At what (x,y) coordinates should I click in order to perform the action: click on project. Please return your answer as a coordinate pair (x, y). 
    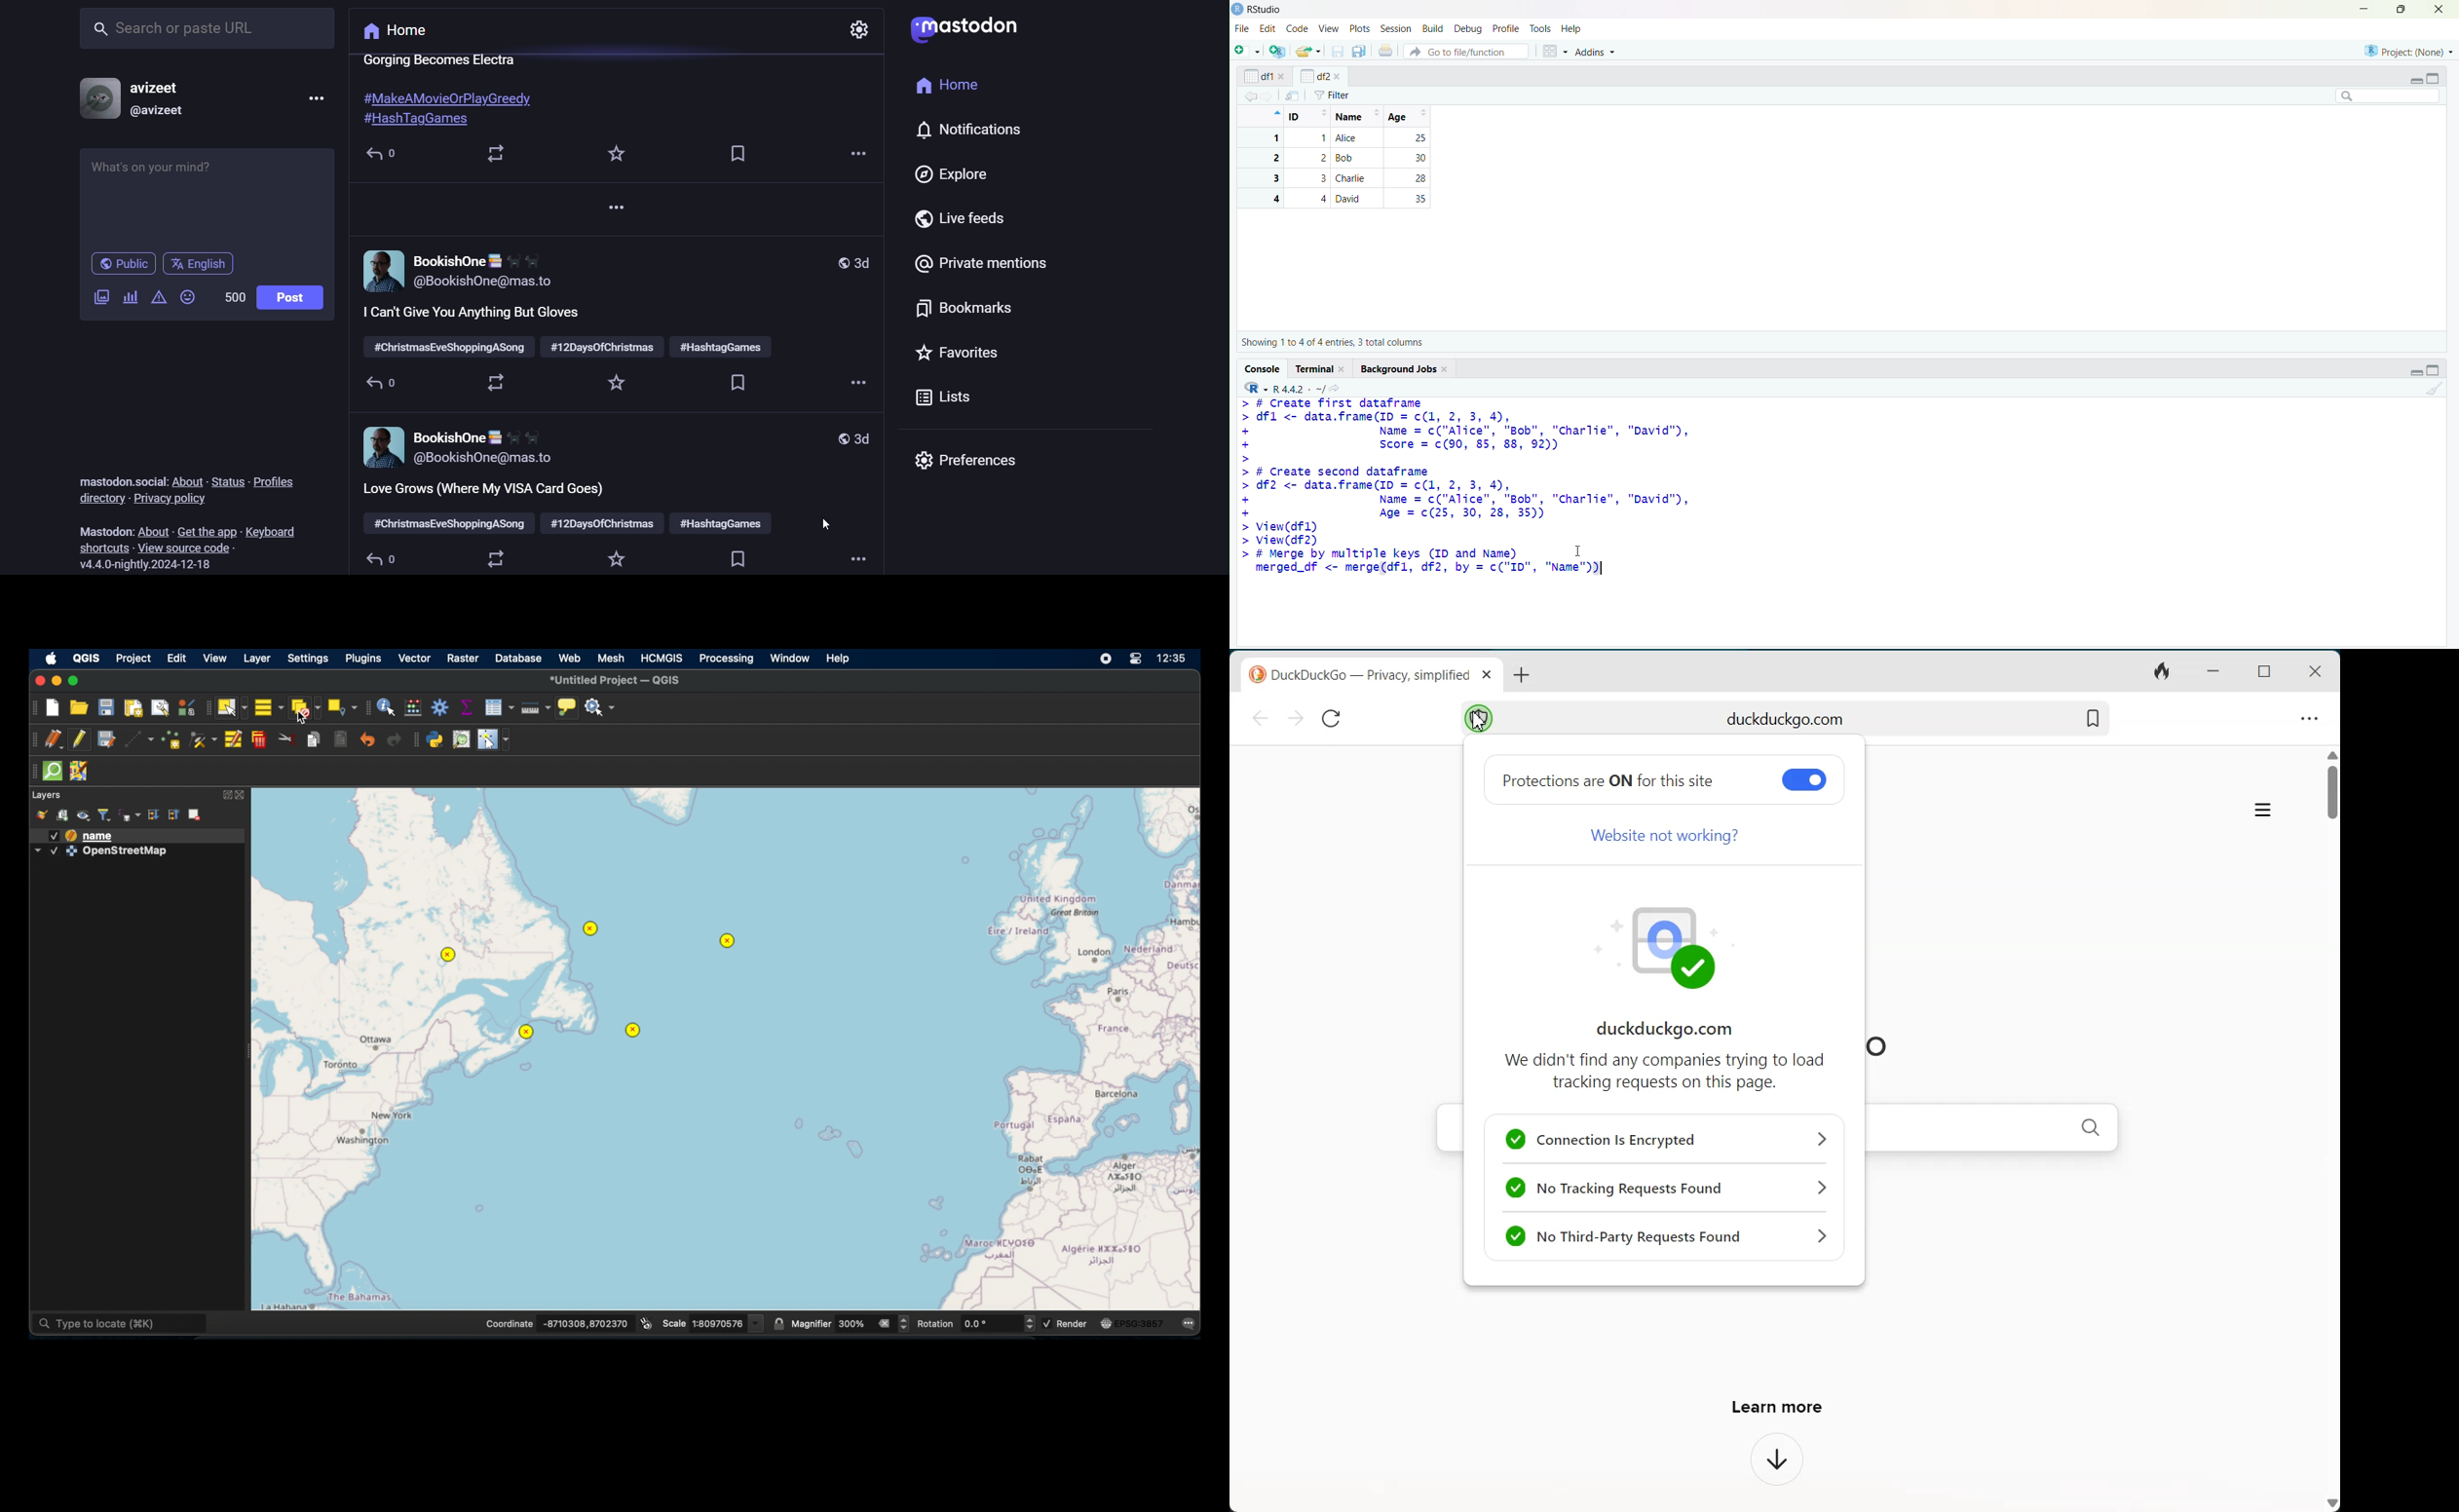
    Looking at the image, I should click on (134, 660).